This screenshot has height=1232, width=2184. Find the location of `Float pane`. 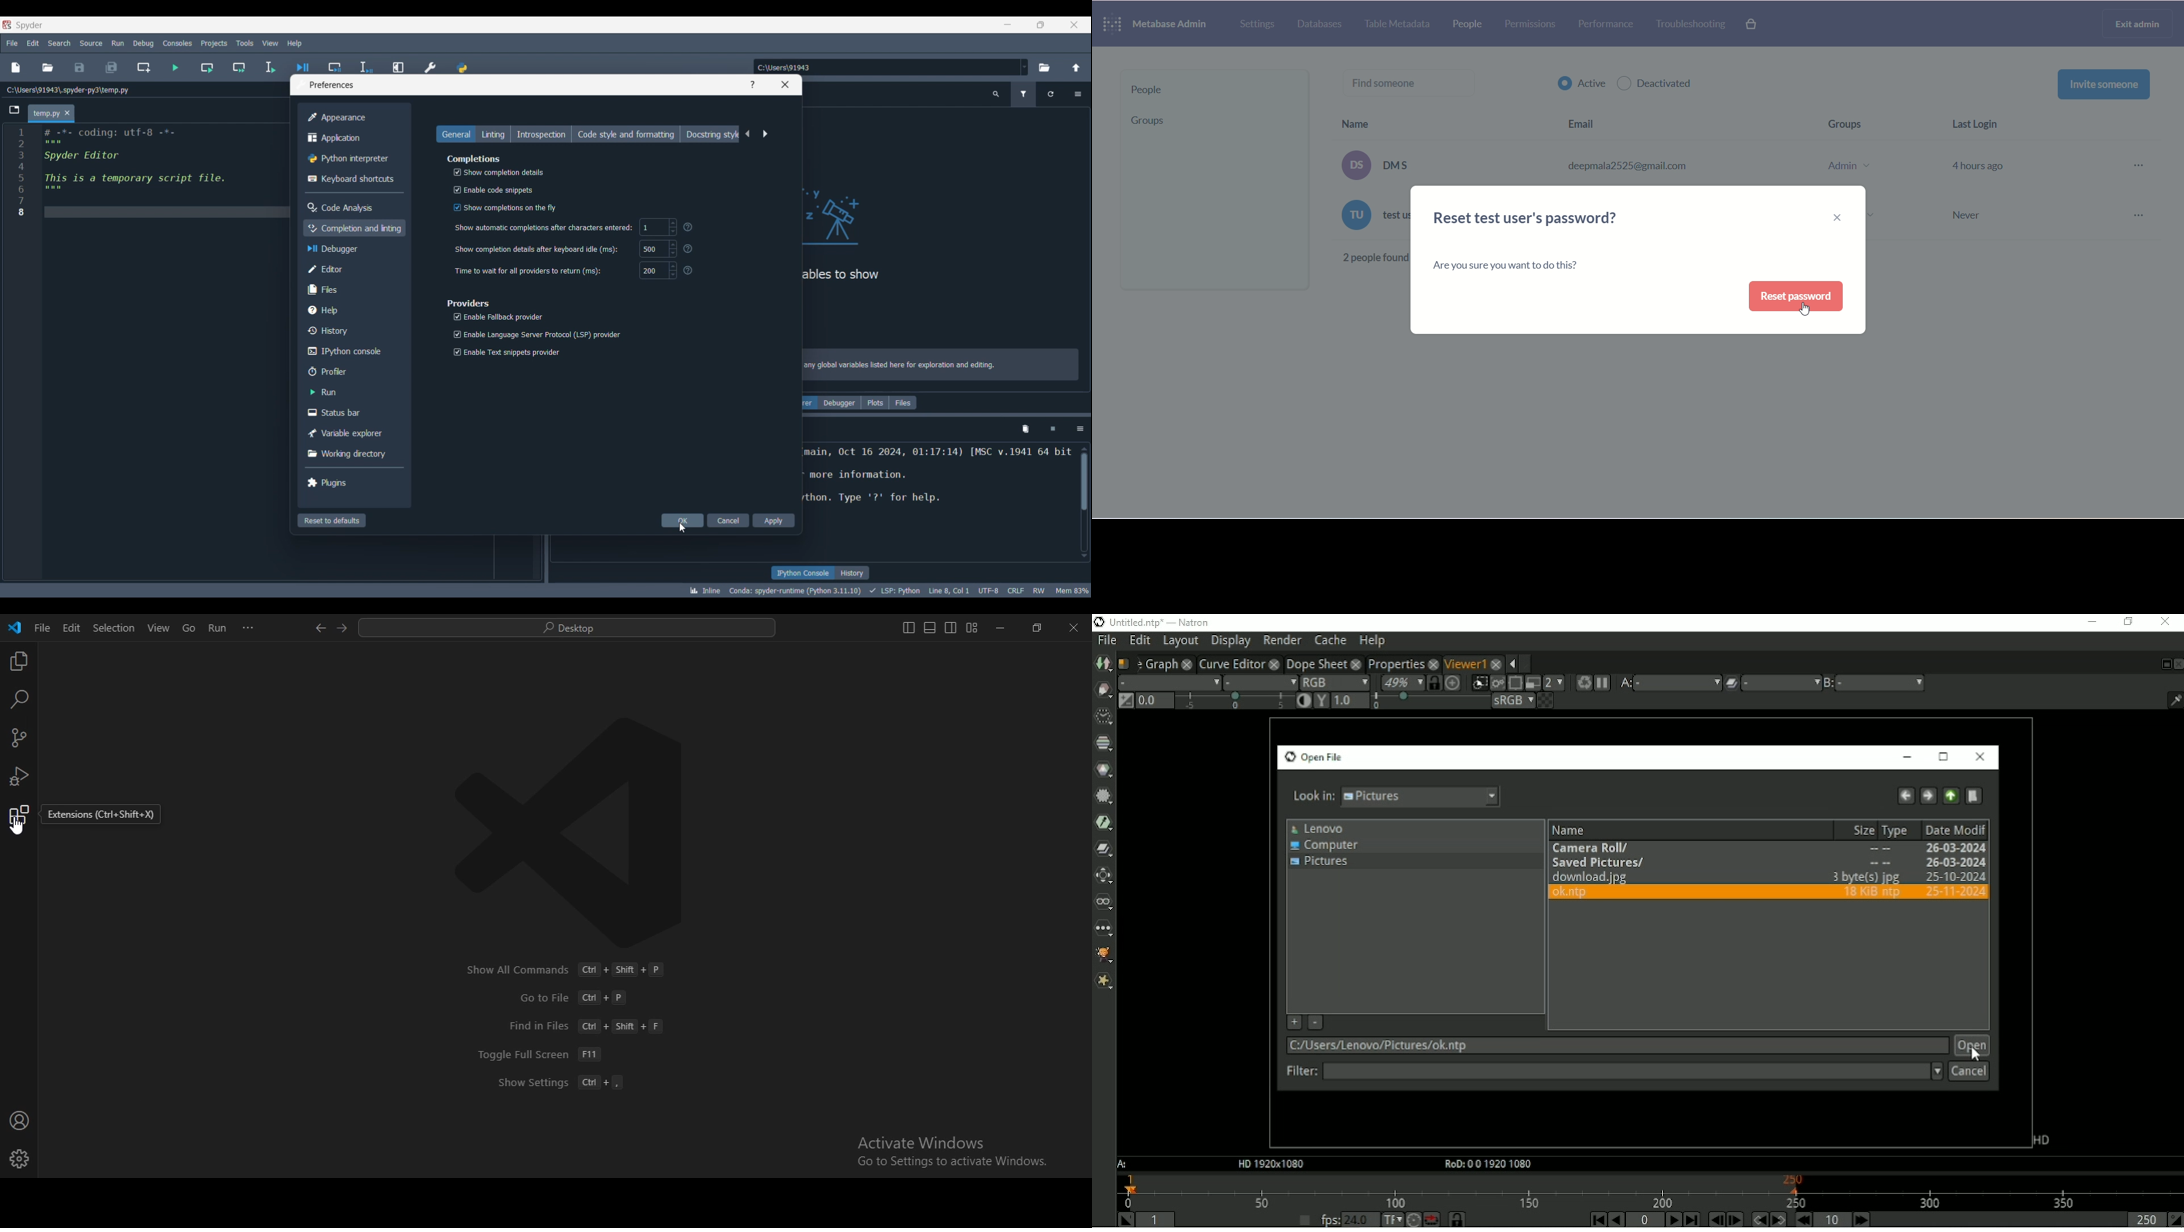

Float pane is located at coordinates (2163, 664).